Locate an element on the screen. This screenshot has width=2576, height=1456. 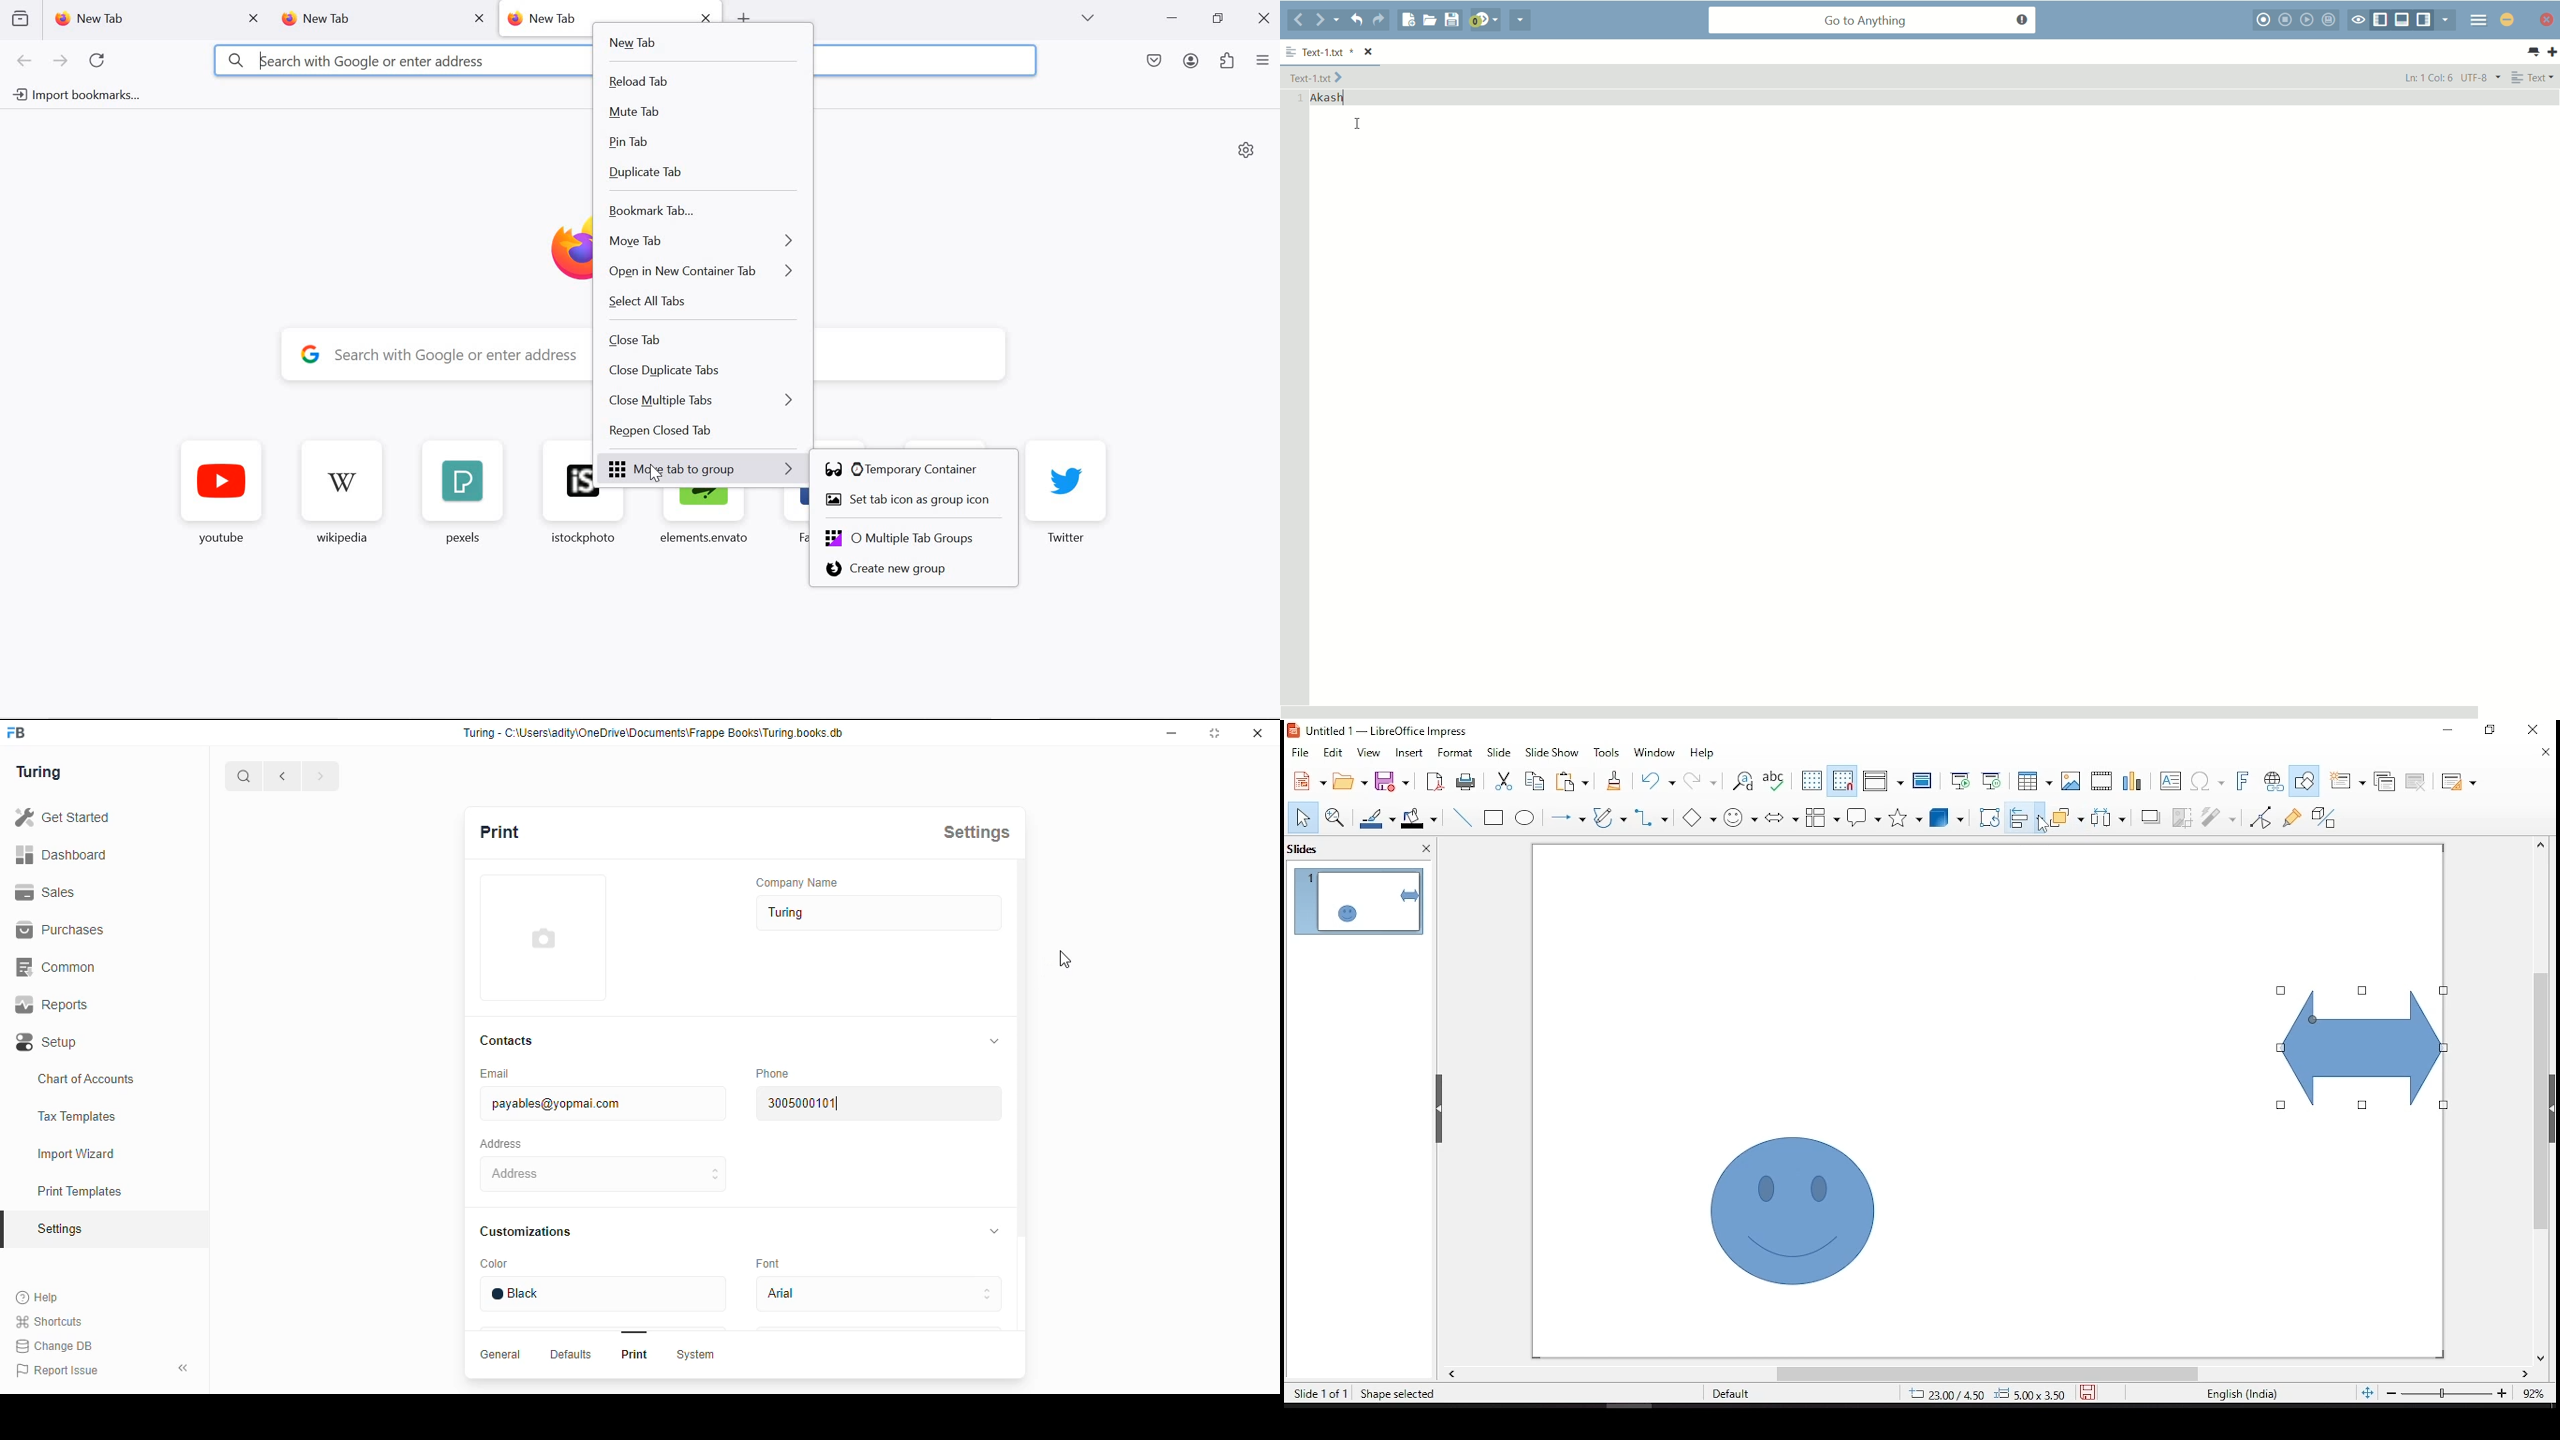
Shortcuts is located at coordinates (53, 1322).